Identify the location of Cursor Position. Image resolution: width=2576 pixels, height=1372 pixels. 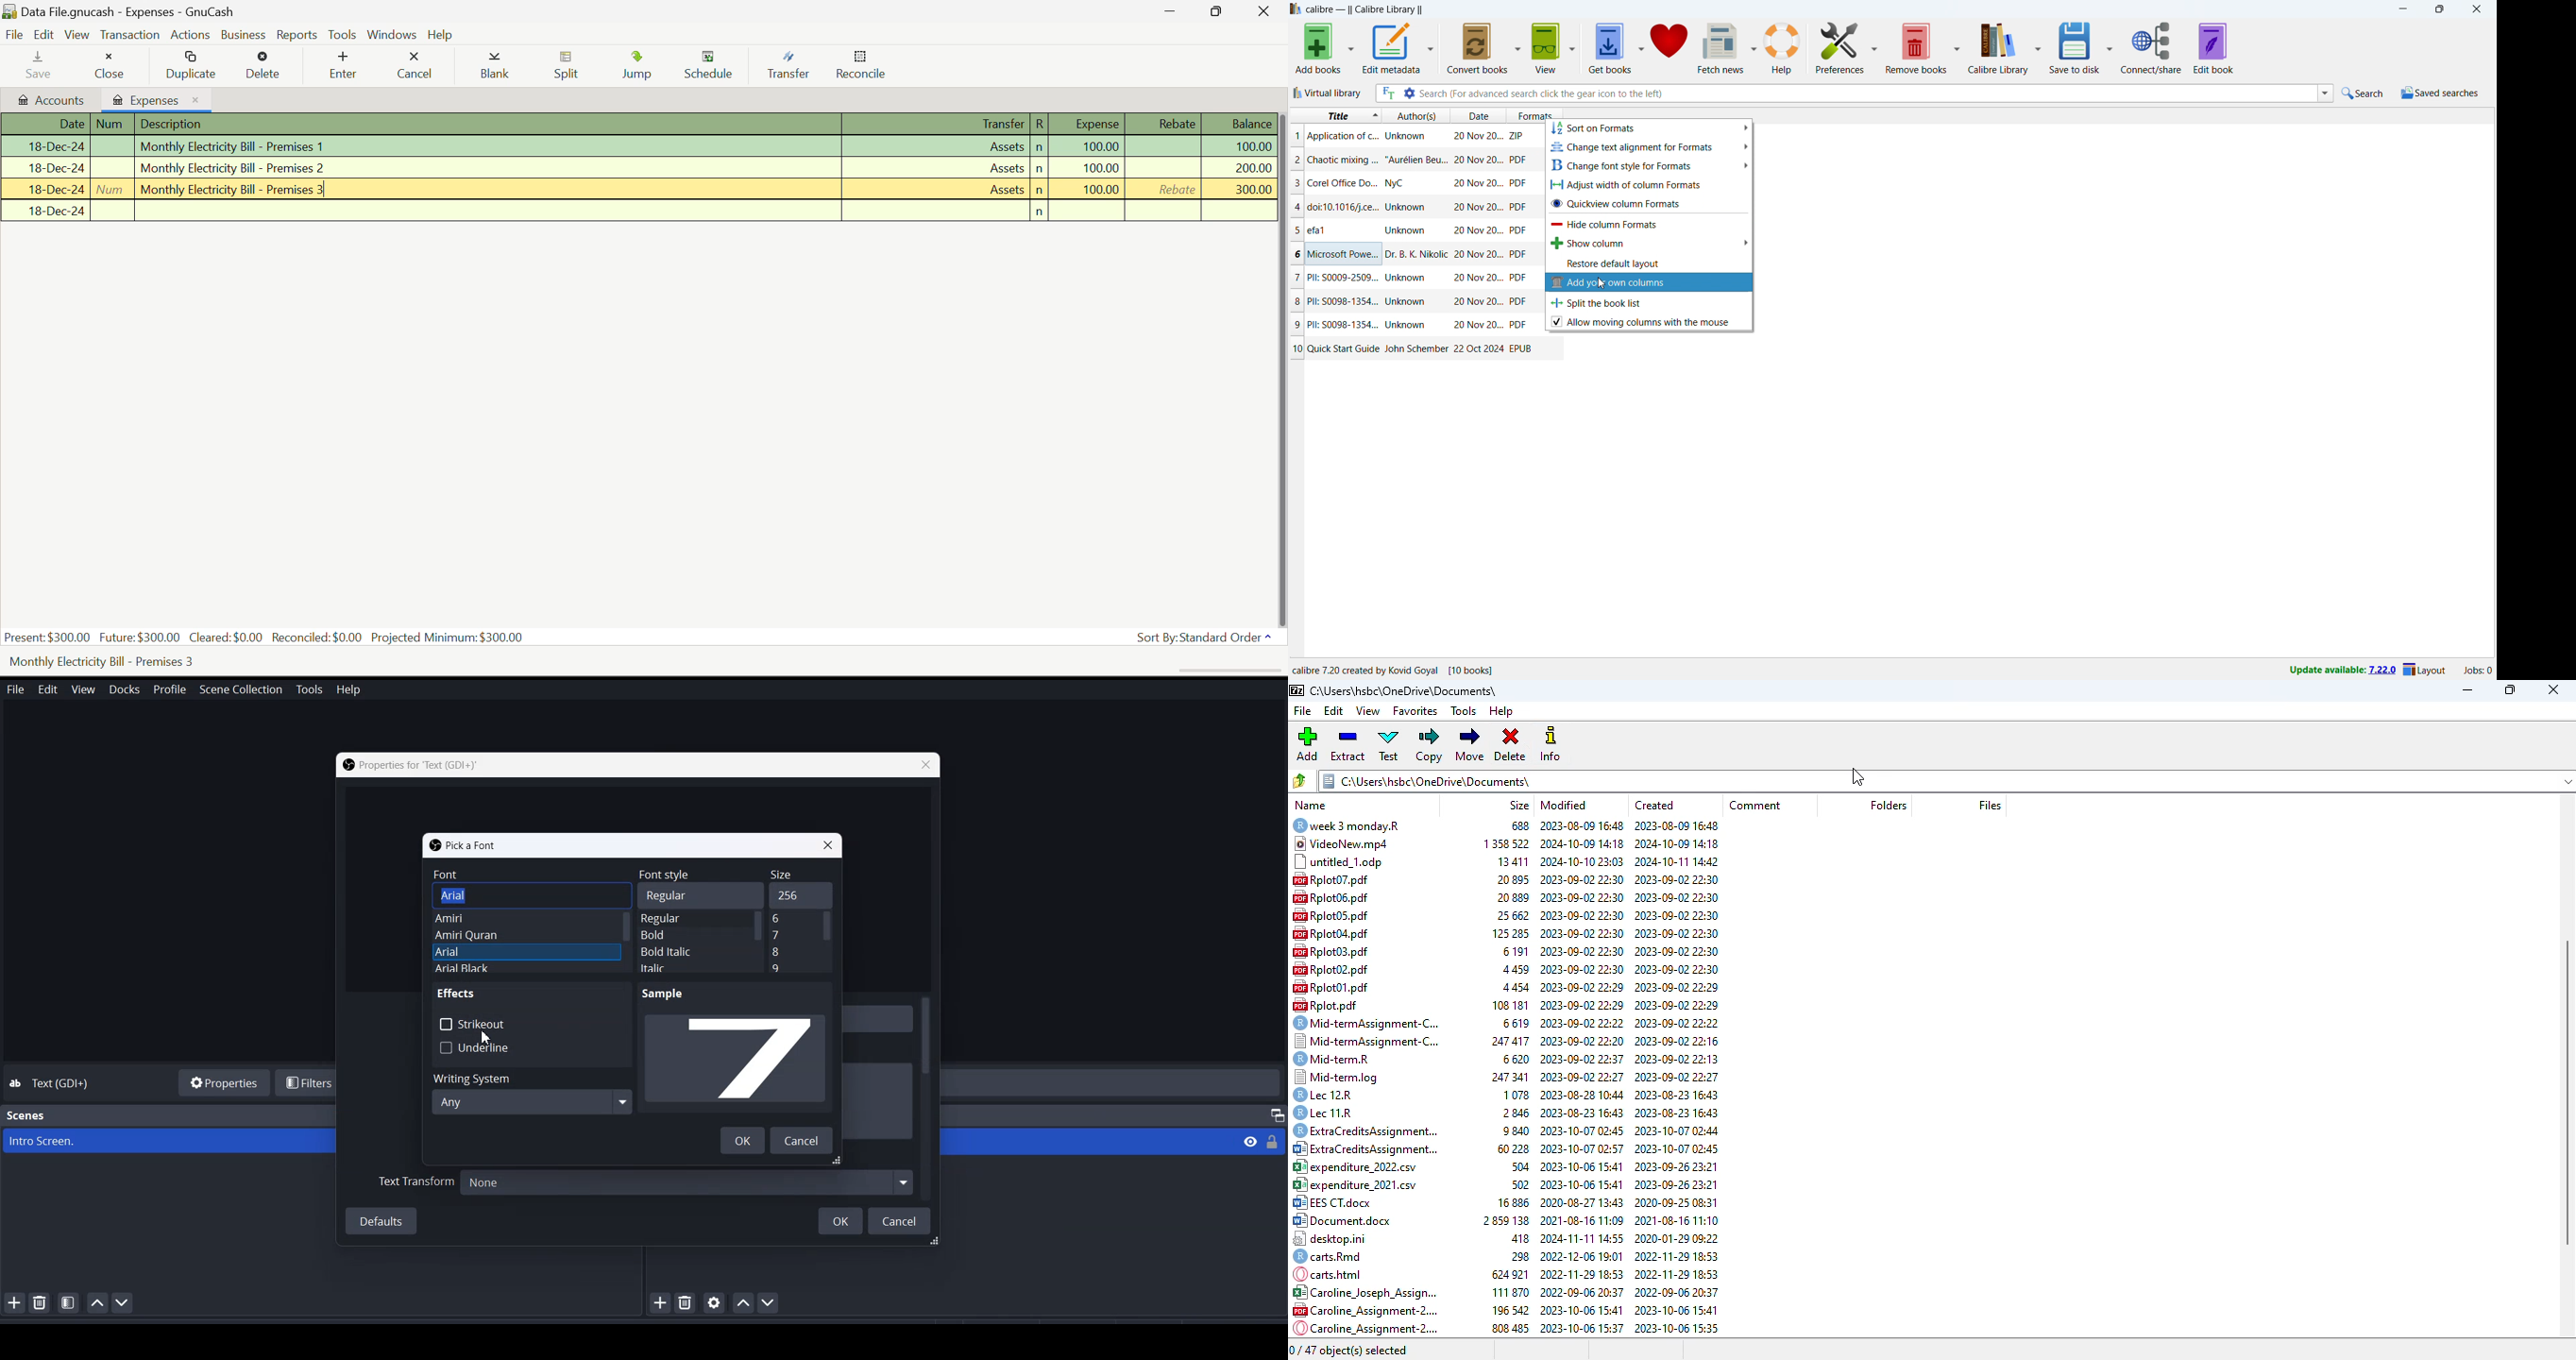
(178, 192).